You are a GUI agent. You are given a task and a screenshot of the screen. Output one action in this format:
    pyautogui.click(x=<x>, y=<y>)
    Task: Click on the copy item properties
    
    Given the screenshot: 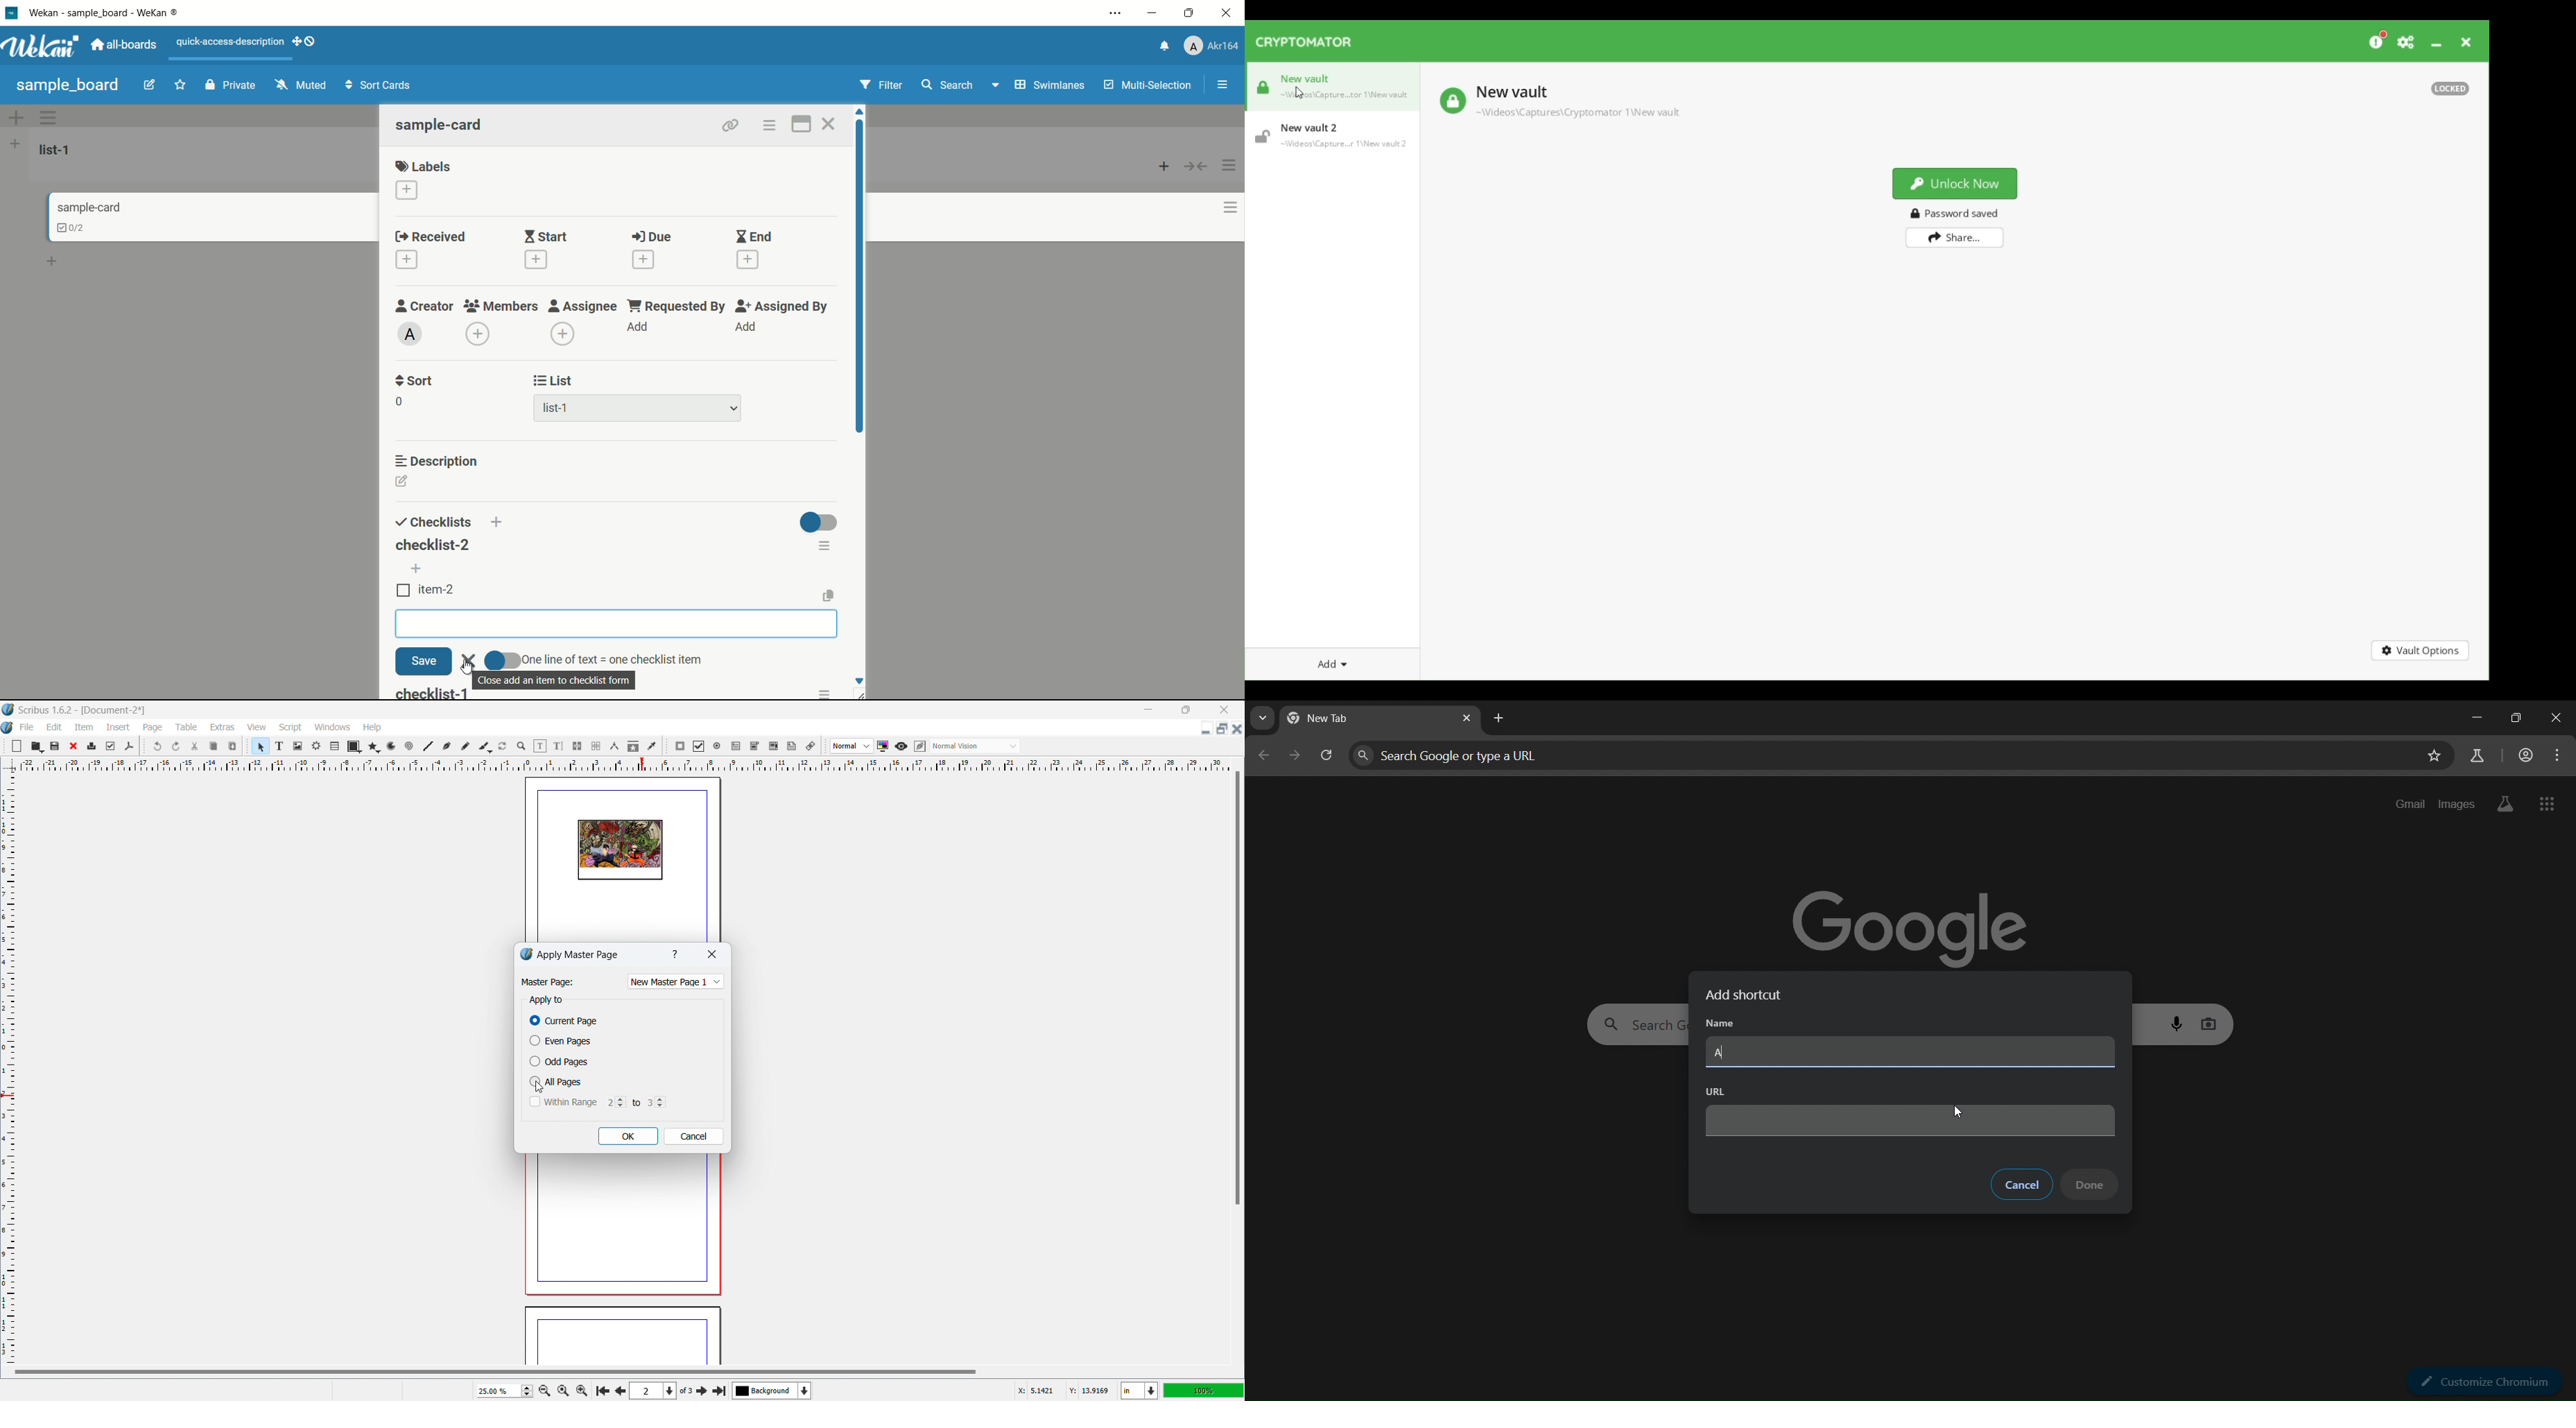 What is the action you would take?
    pyautogui.click(x=634, y=746)
    